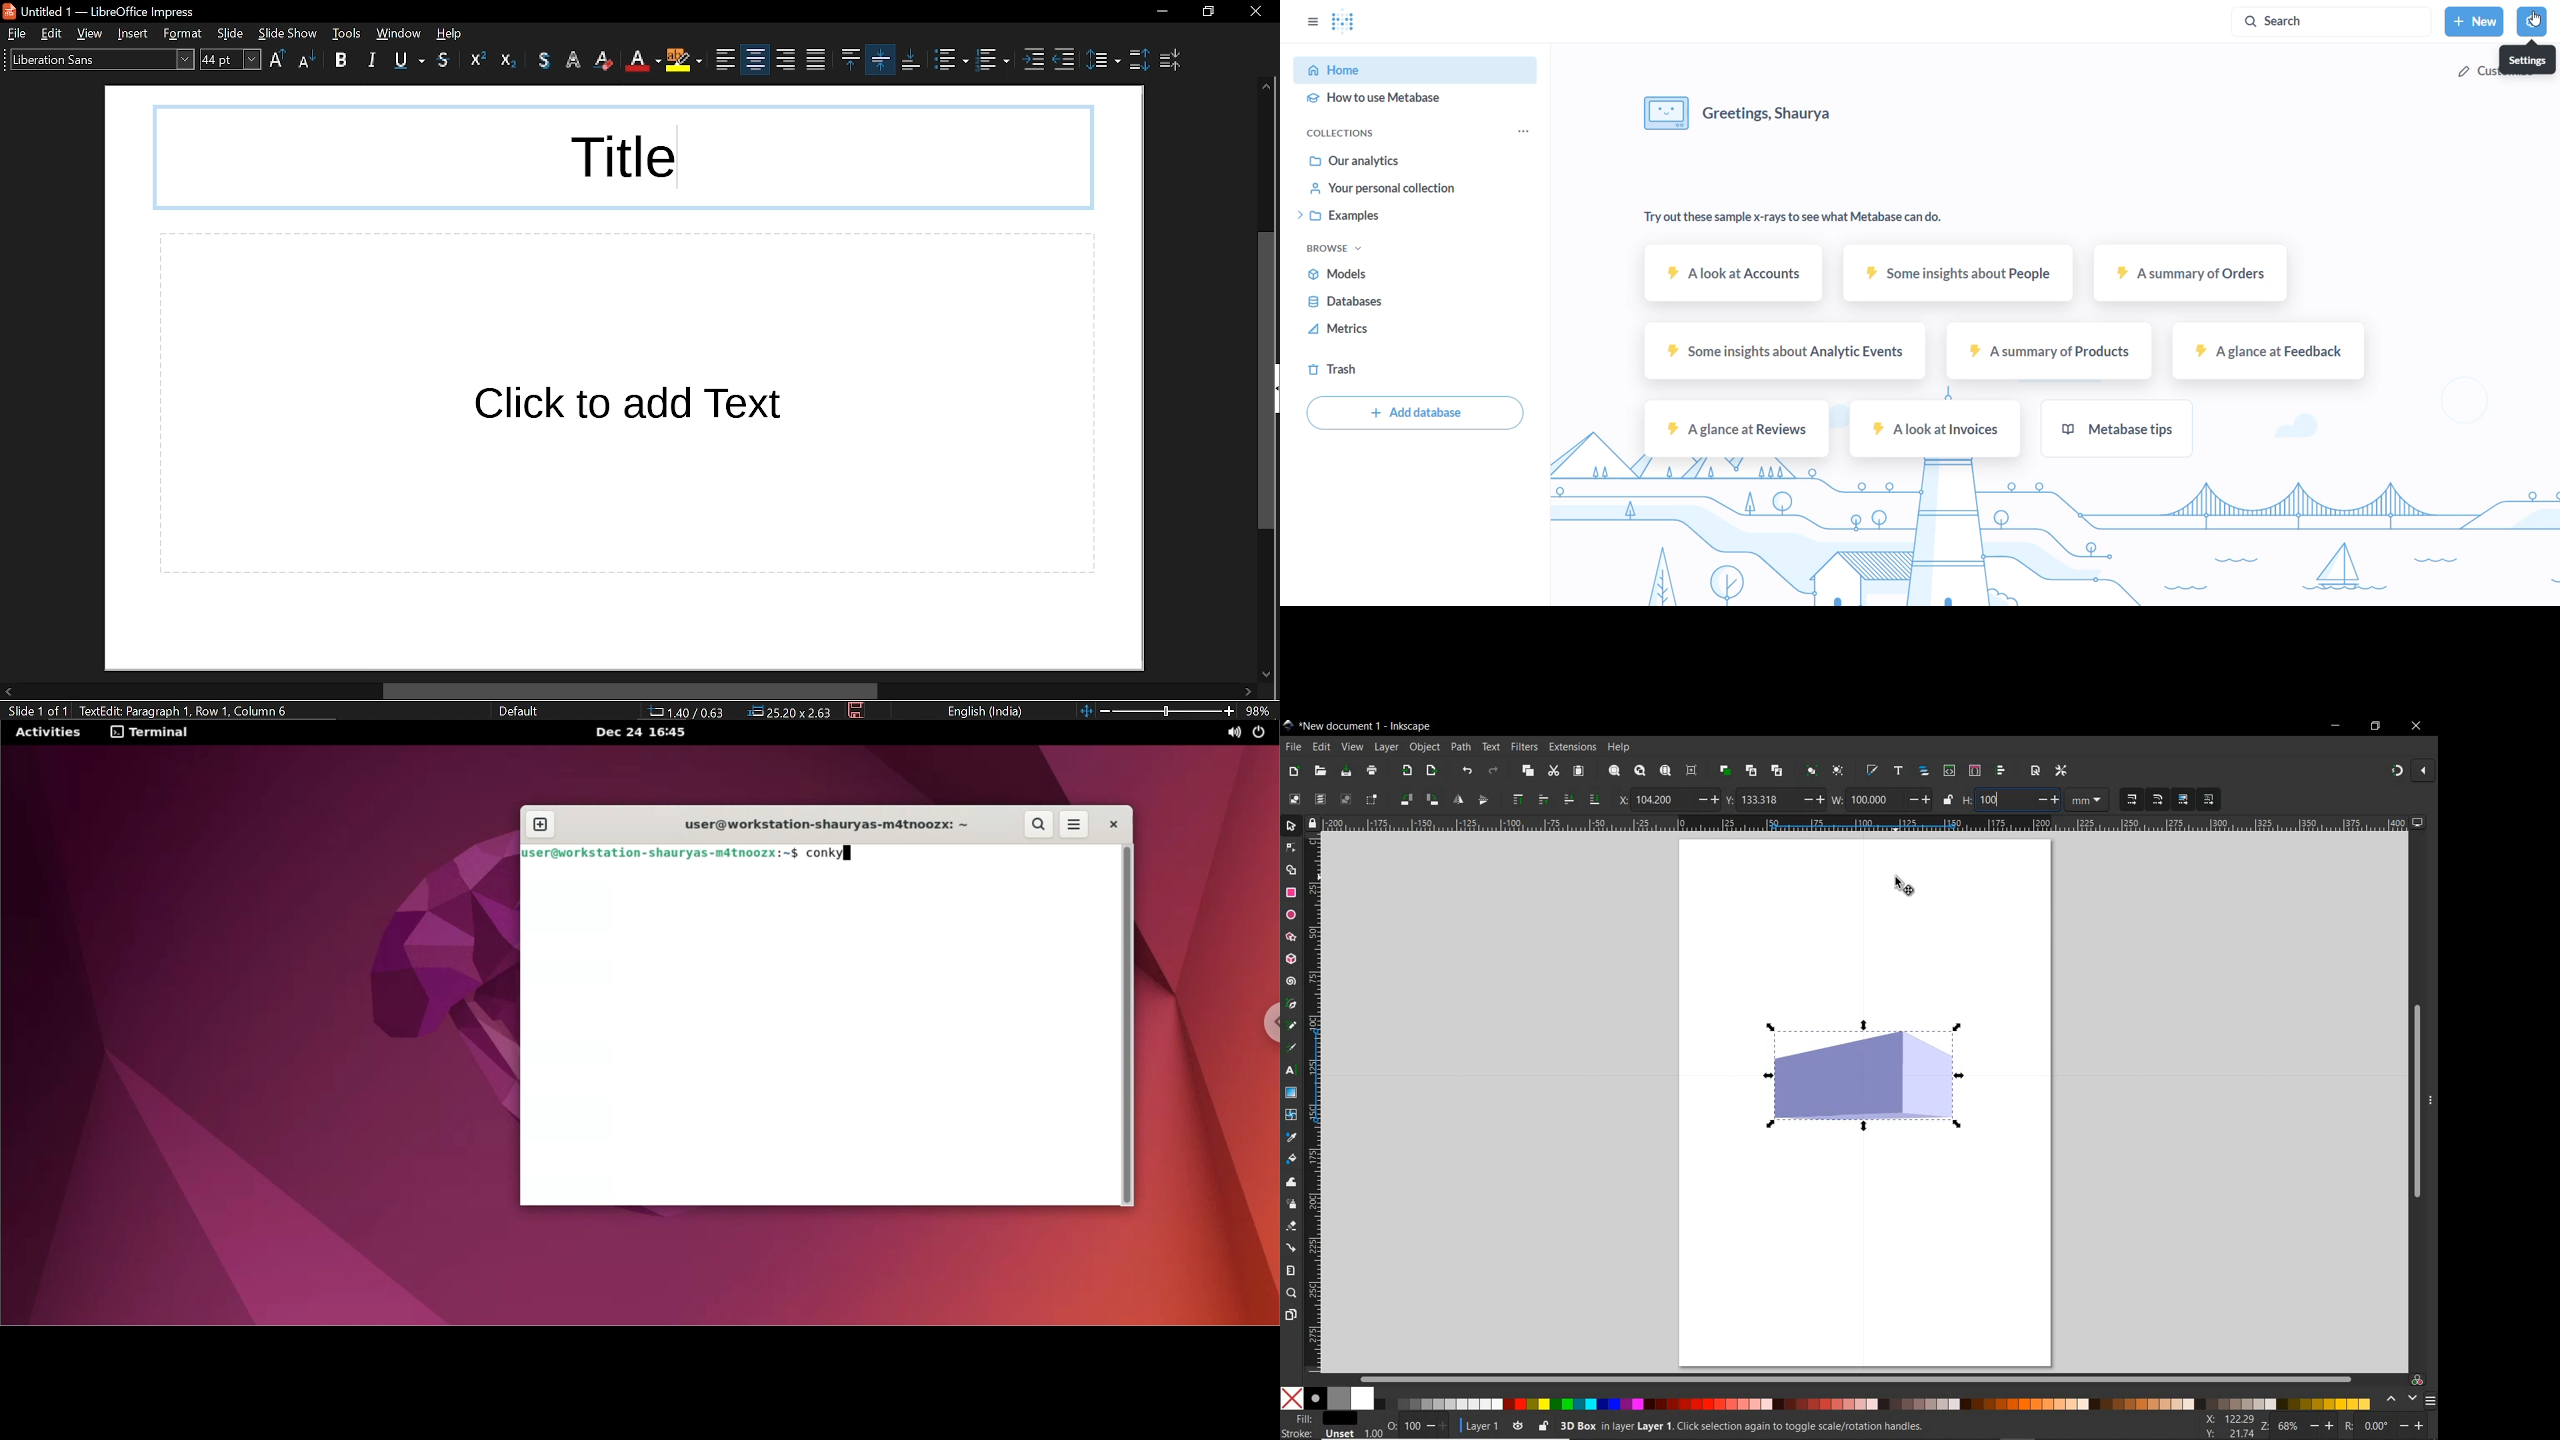 This screenshot has width=2576, height=1456. I want to click on text: edit paragraph 1, row 1, column 6, so click(191, 711).